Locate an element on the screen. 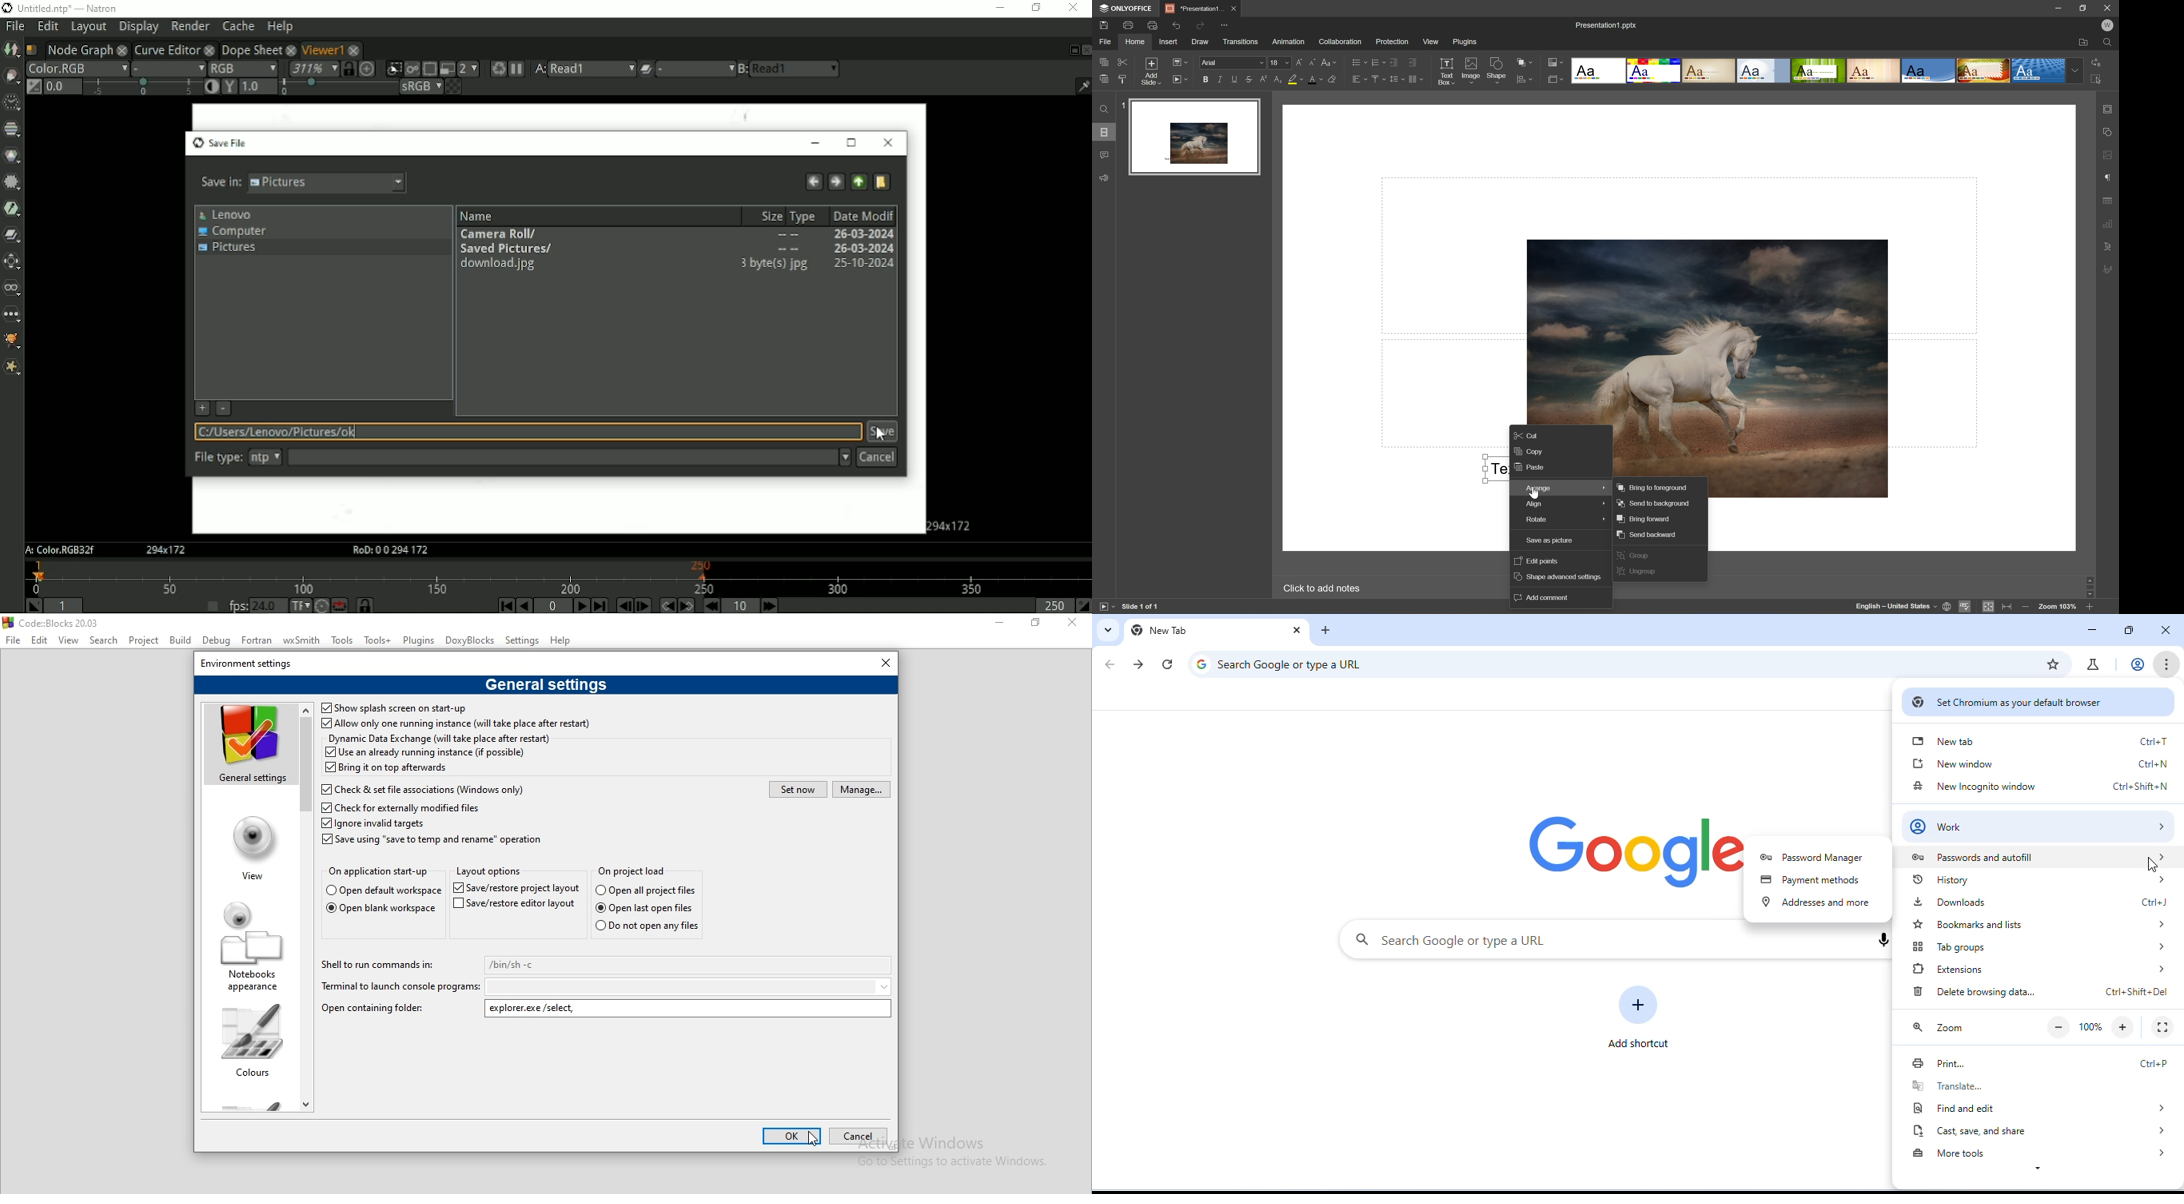  Text Box is located at coordinates (1445, 71).